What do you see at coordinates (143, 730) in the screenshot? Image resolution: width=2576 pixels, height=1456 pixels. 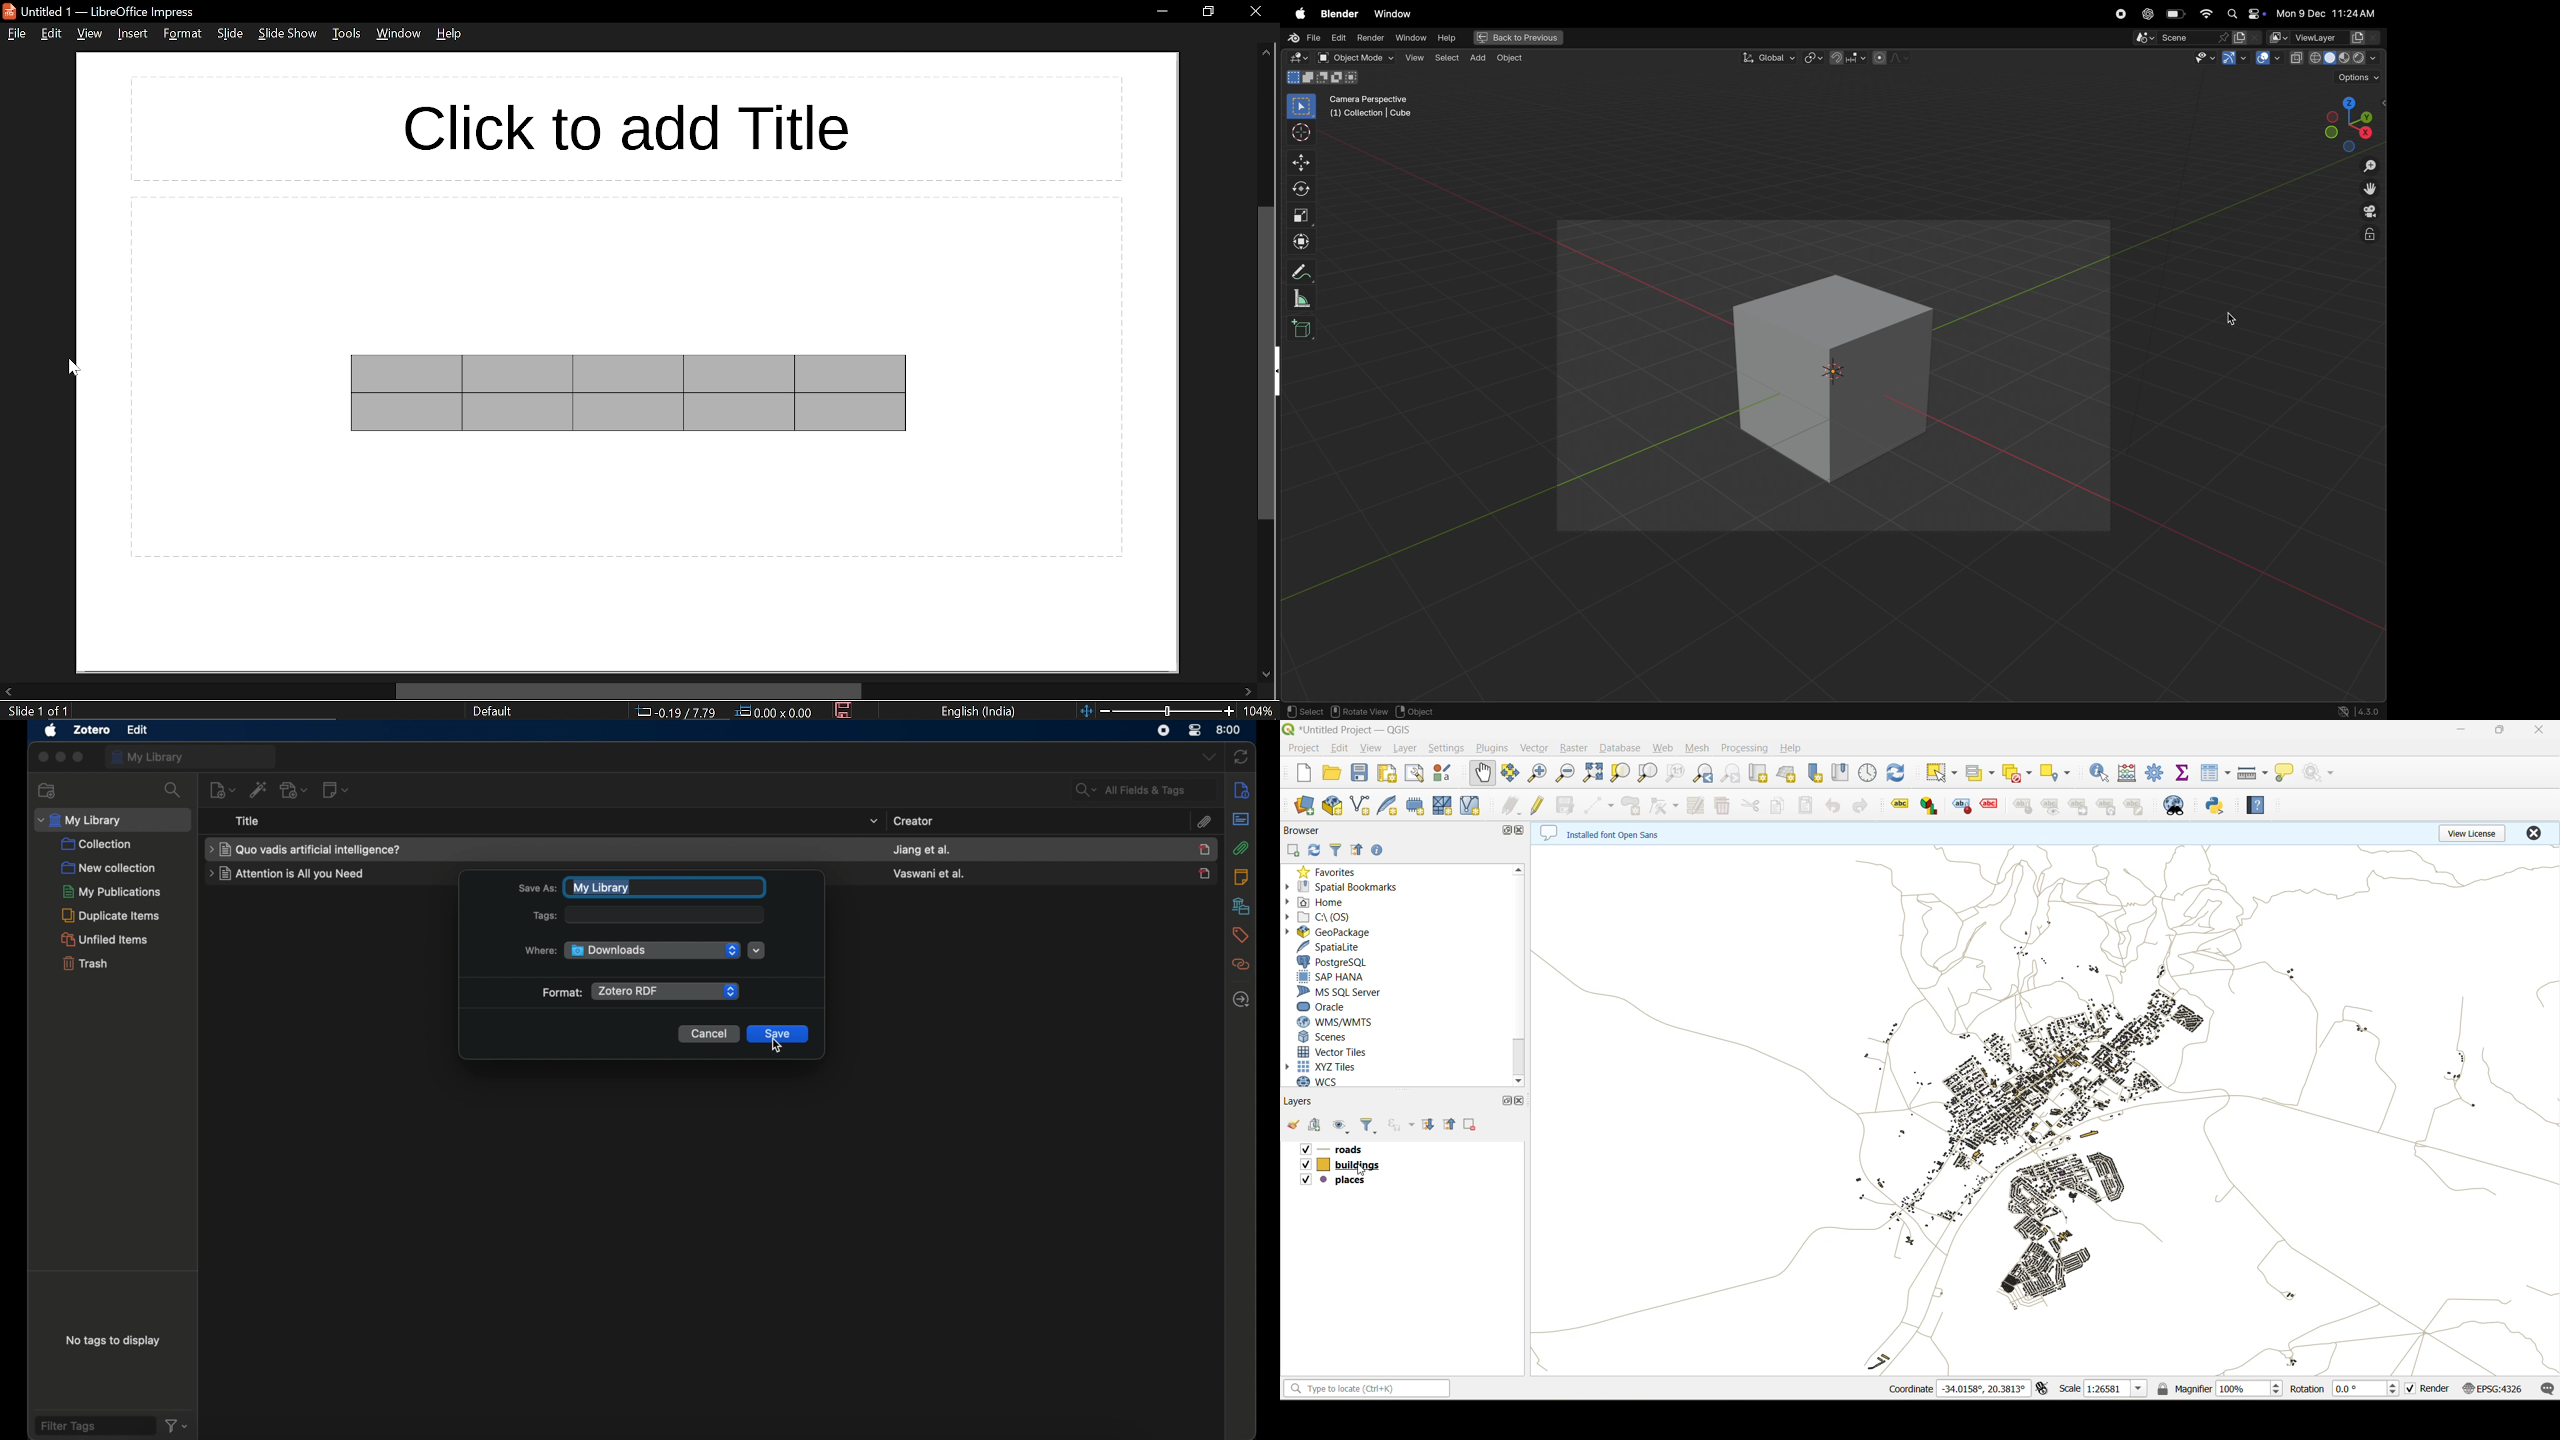 I see `edit` at bounding box center [143, 730].